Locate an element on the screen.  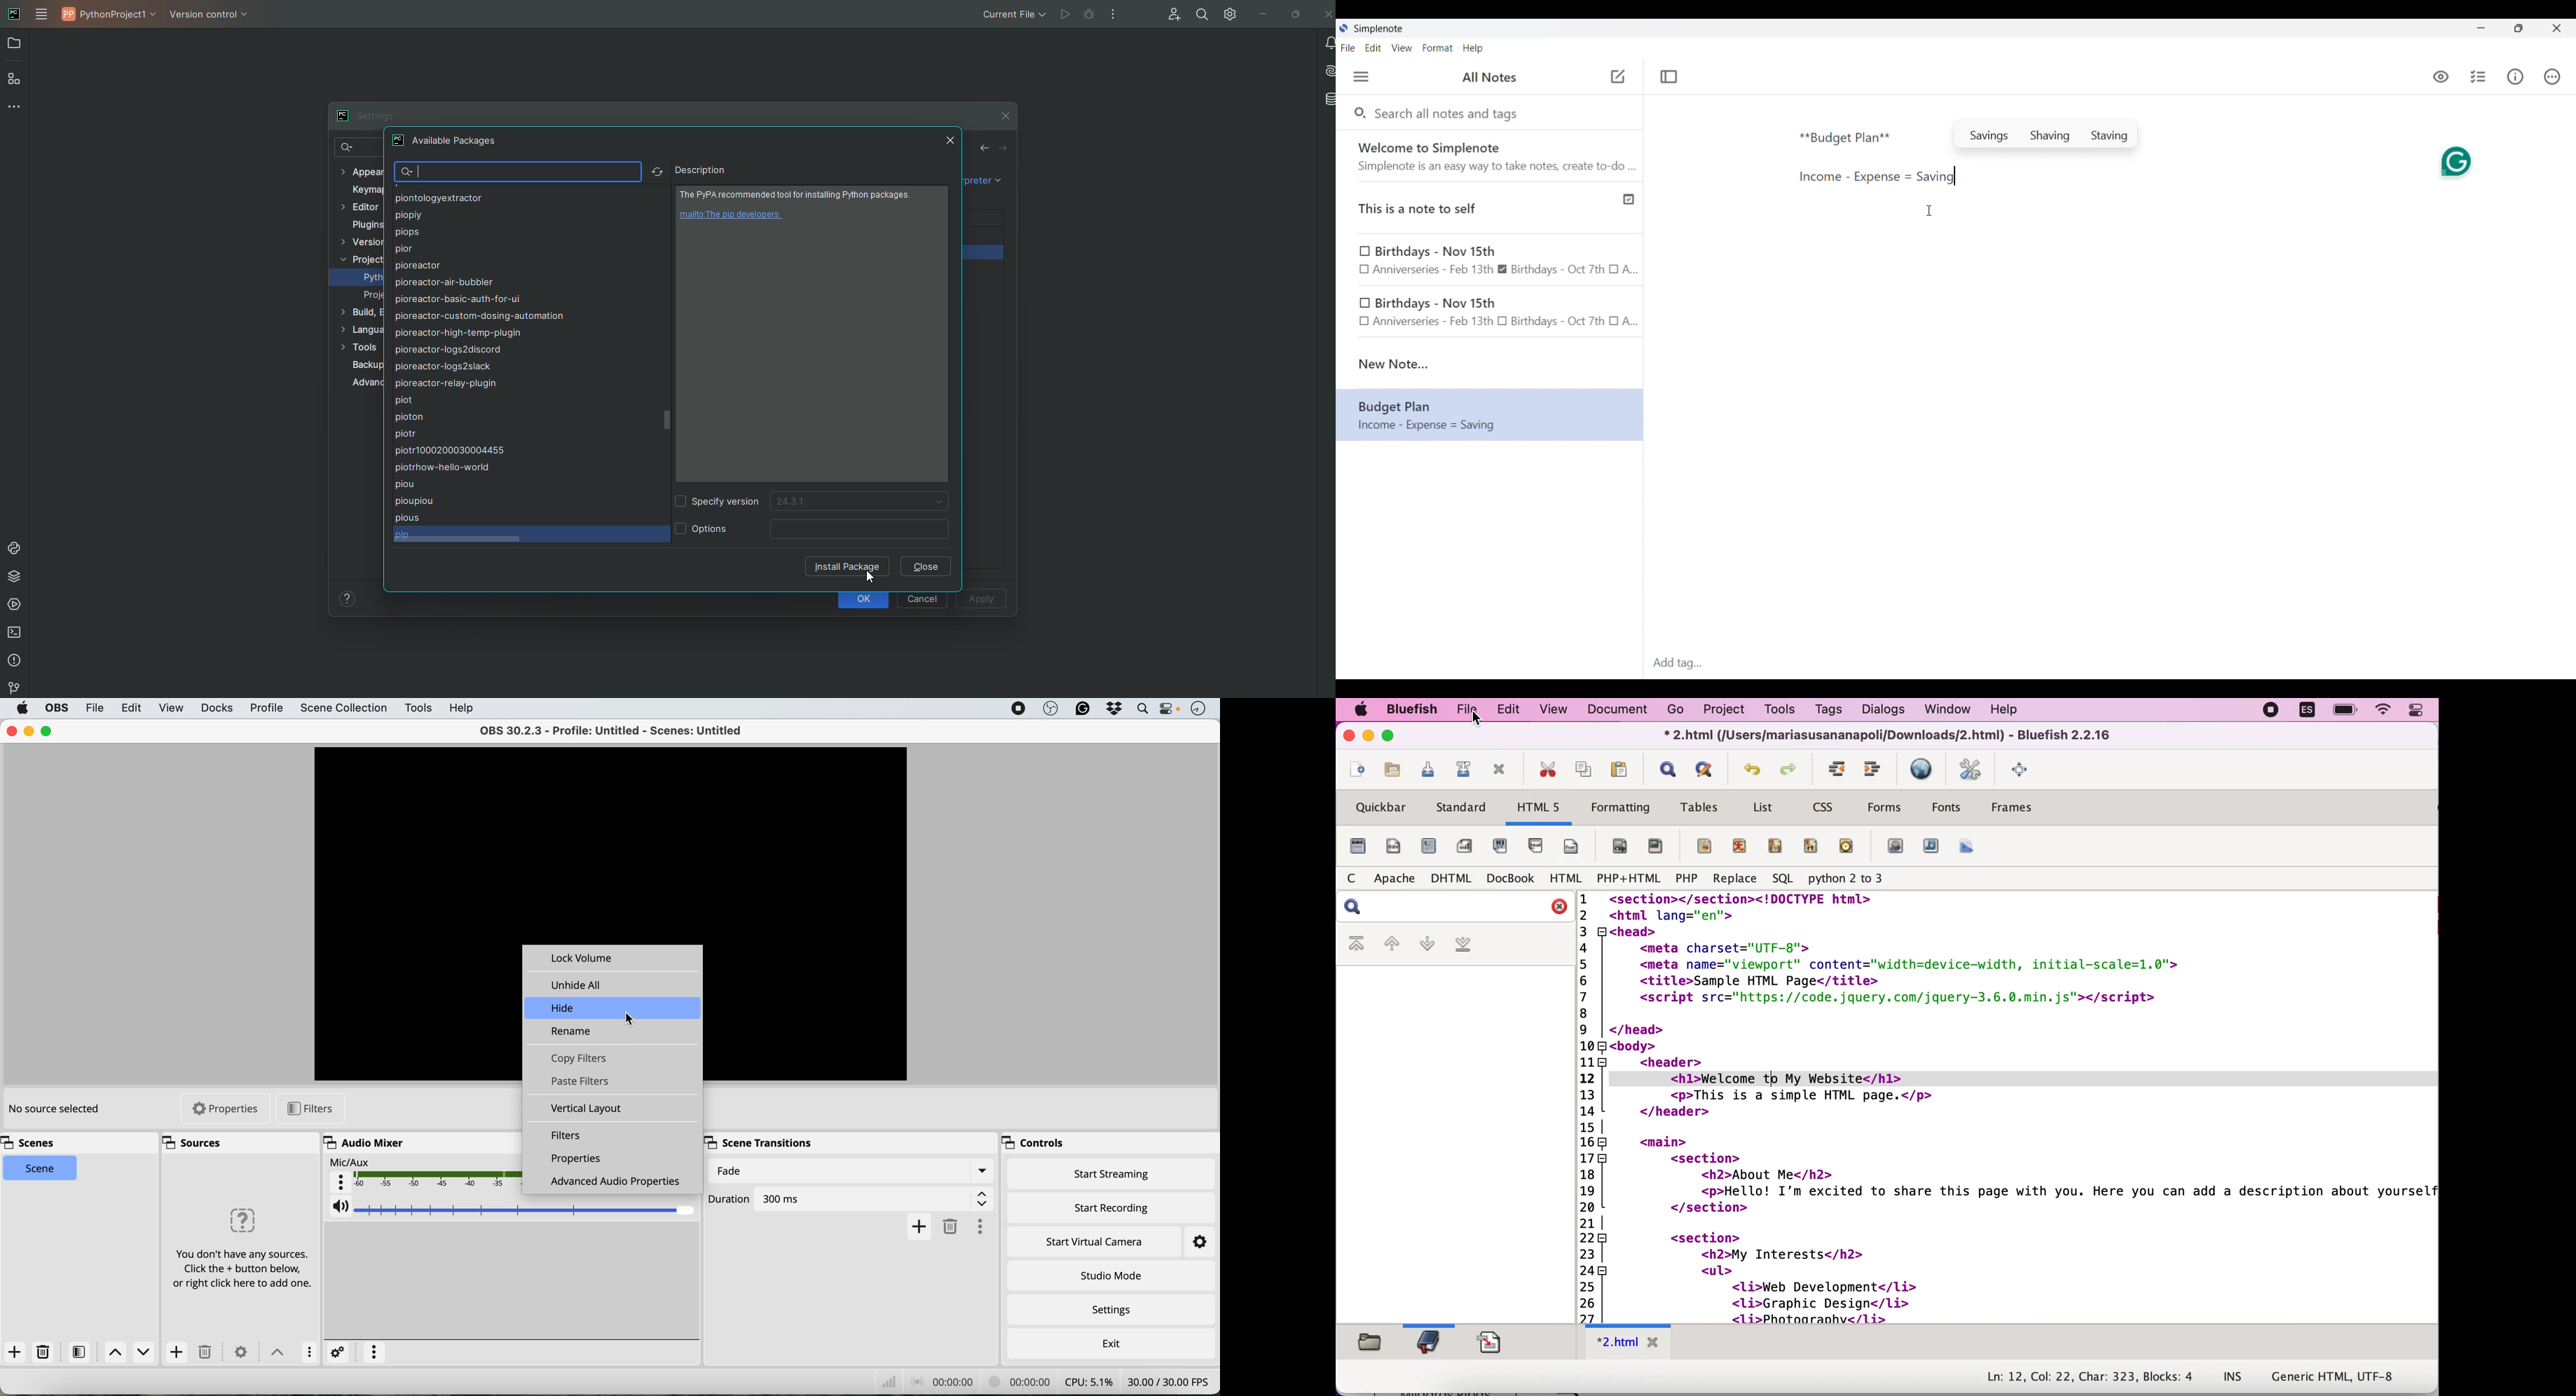
audio recording timestamp - 00:00:00 is located at coordinates (946, 1381).